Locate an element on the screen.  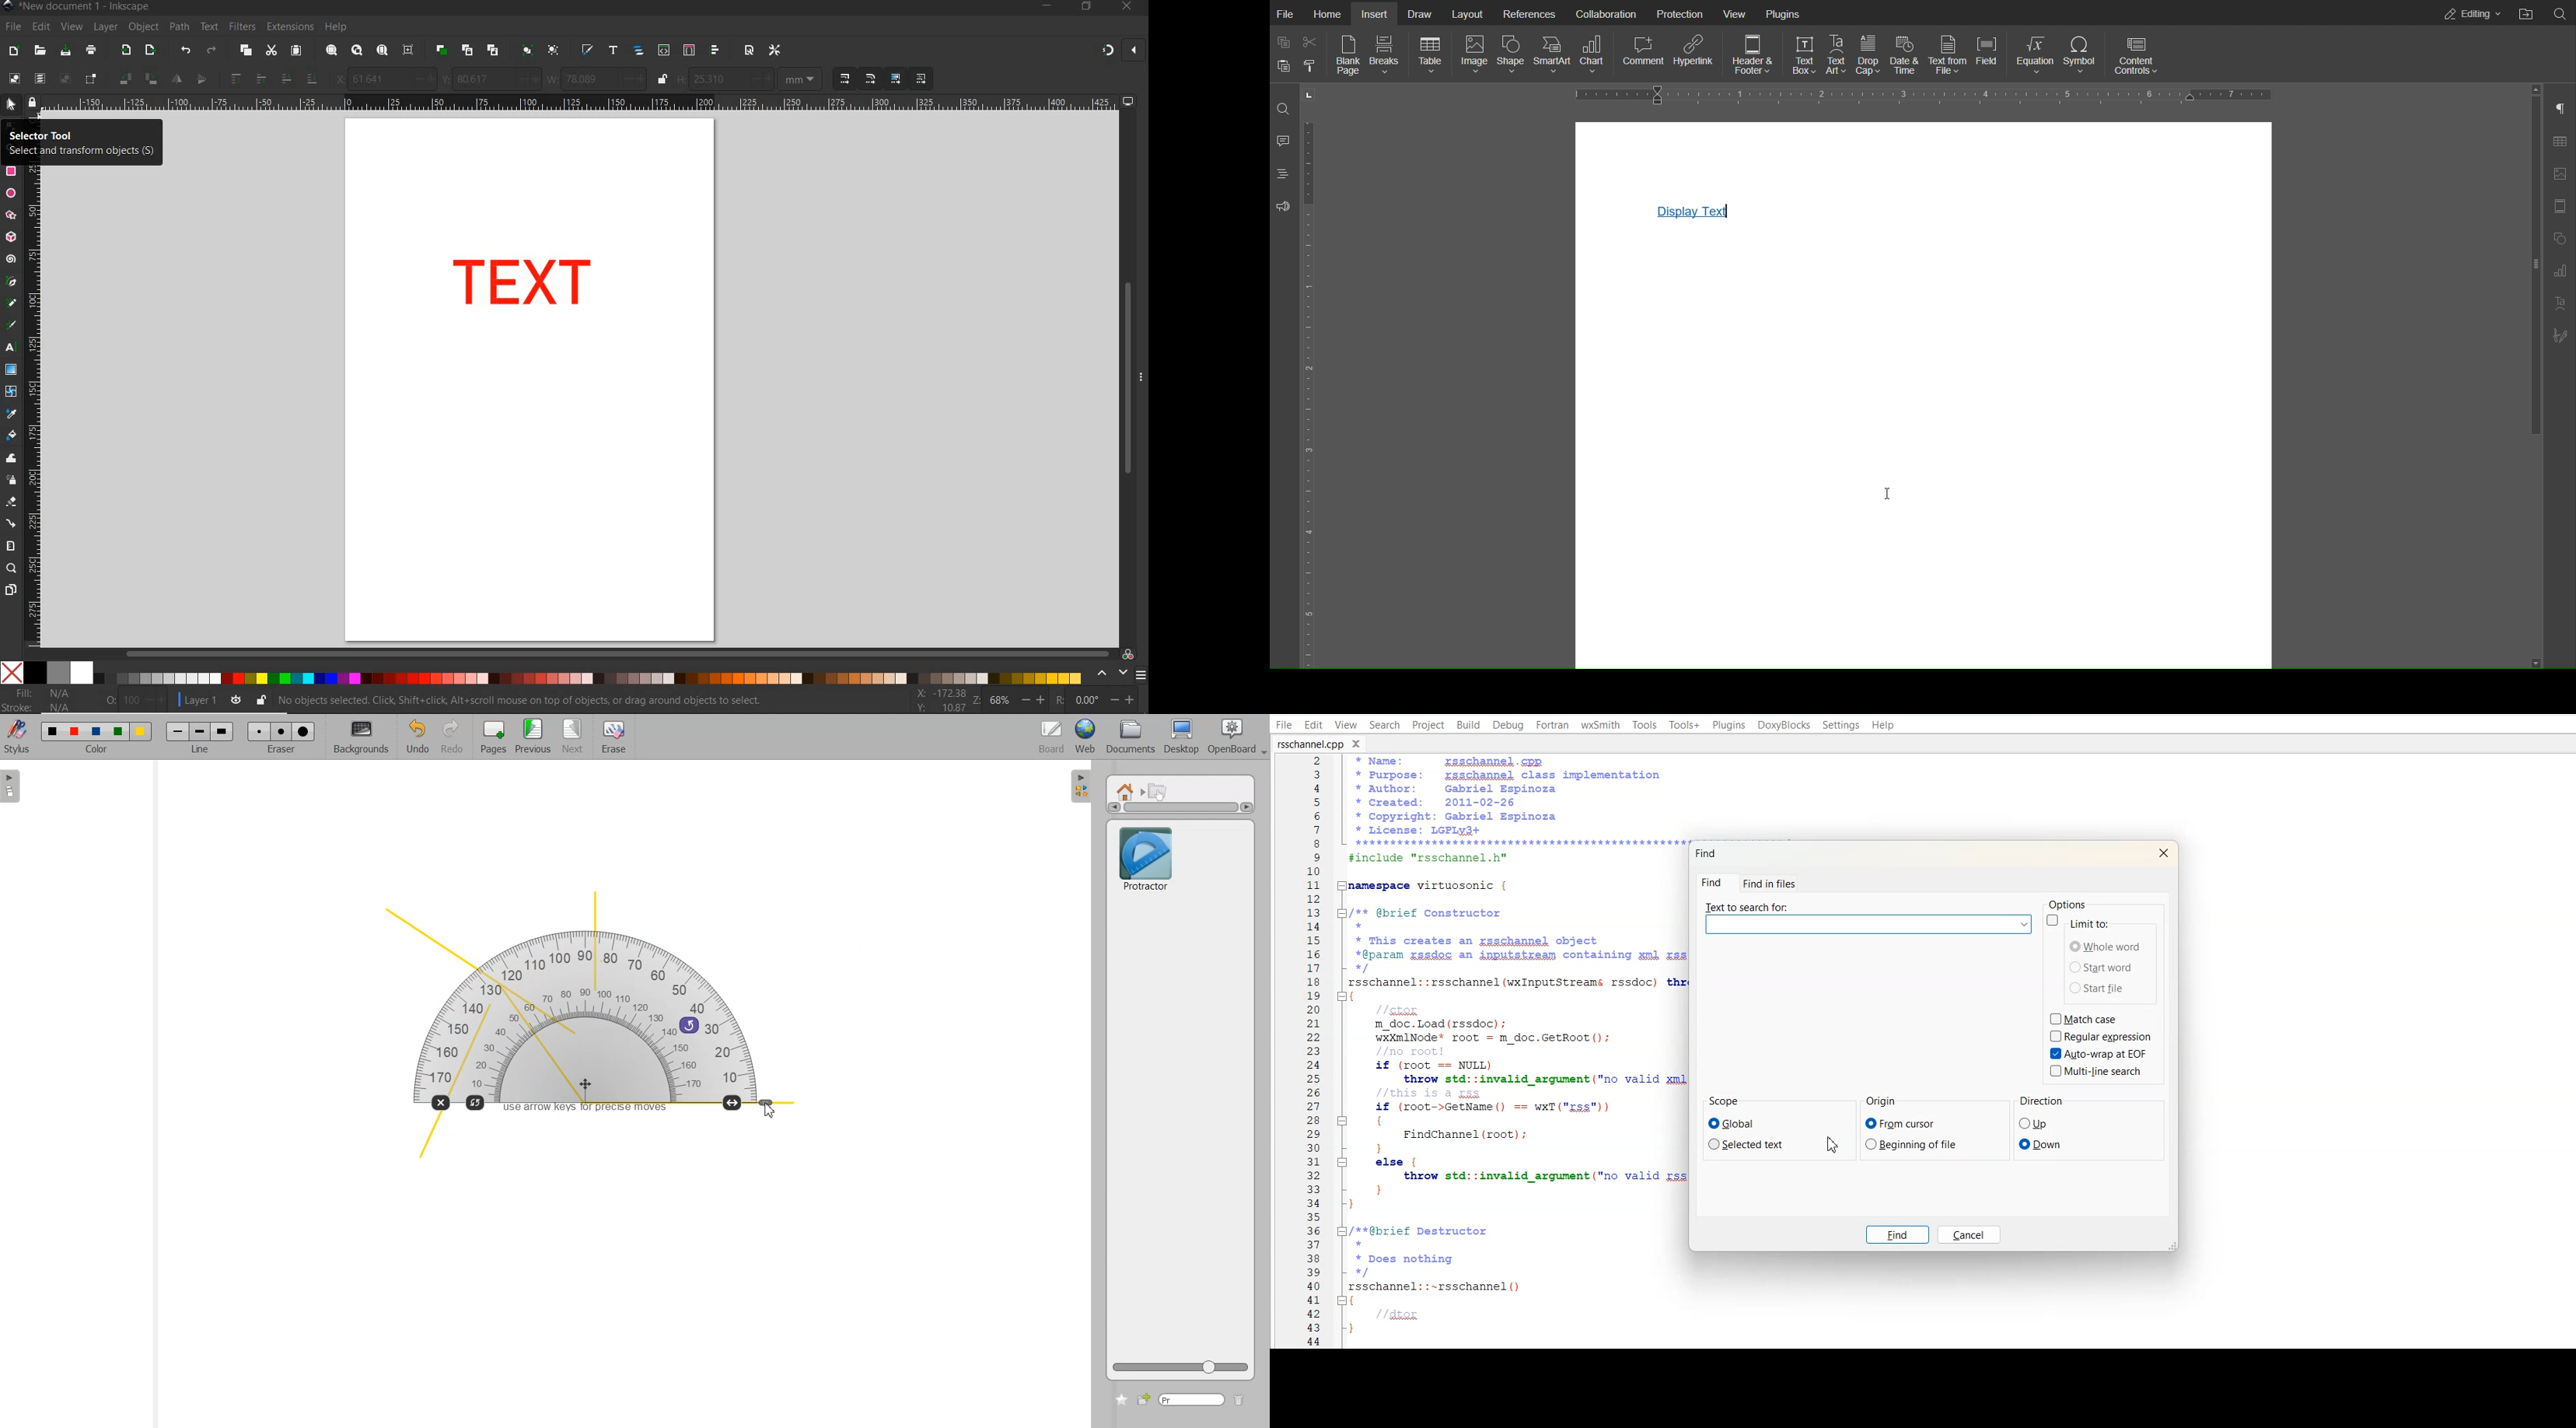
deselect is located at coordinates (64, 79).